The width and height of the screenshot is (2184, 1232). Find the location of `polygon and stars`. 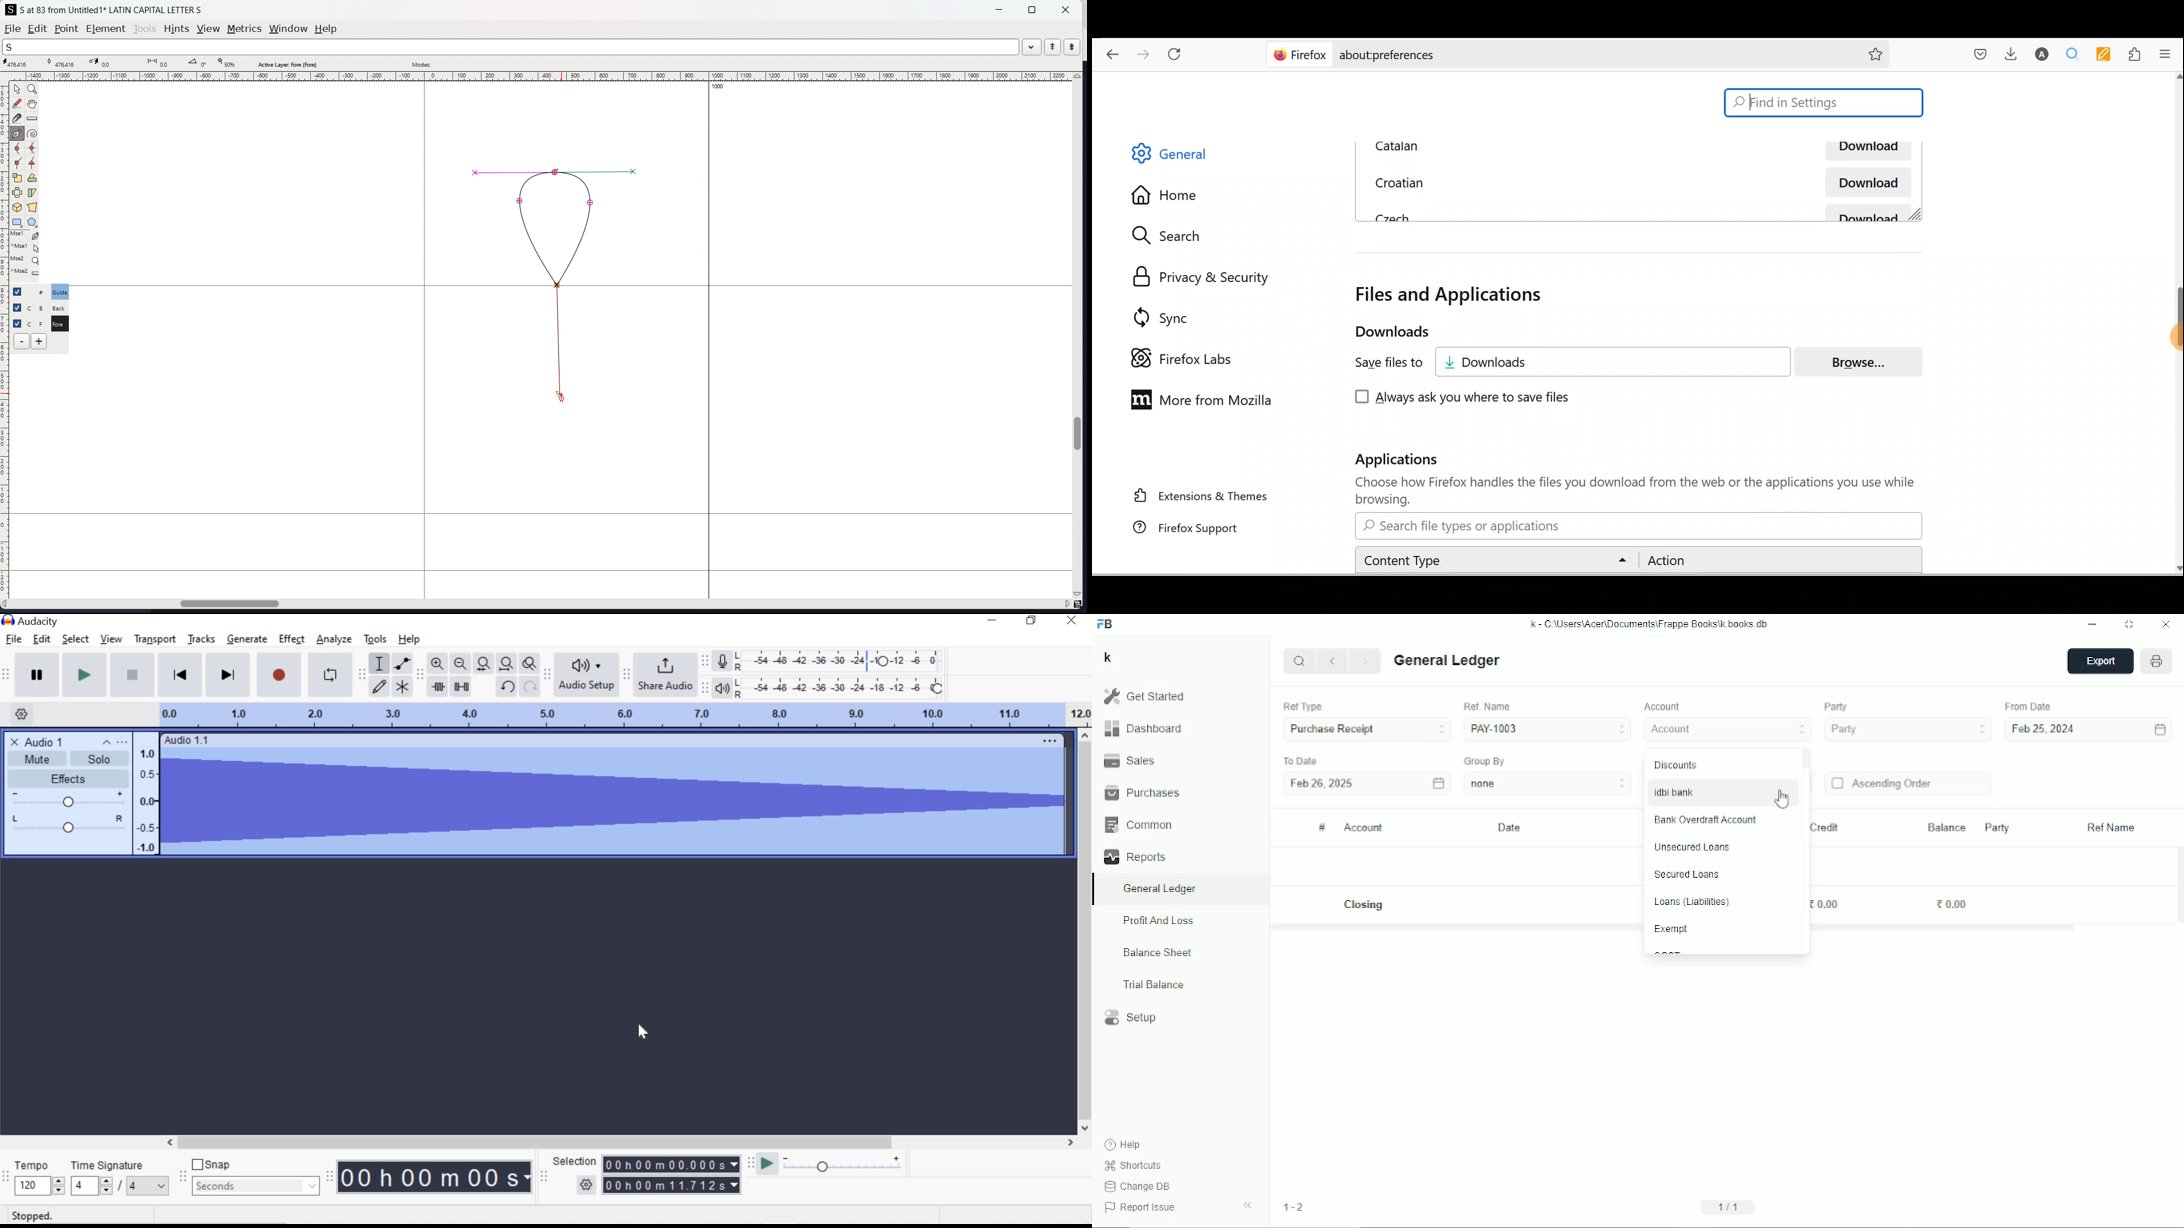

polygon and stars is located at coordinates (33, 223).